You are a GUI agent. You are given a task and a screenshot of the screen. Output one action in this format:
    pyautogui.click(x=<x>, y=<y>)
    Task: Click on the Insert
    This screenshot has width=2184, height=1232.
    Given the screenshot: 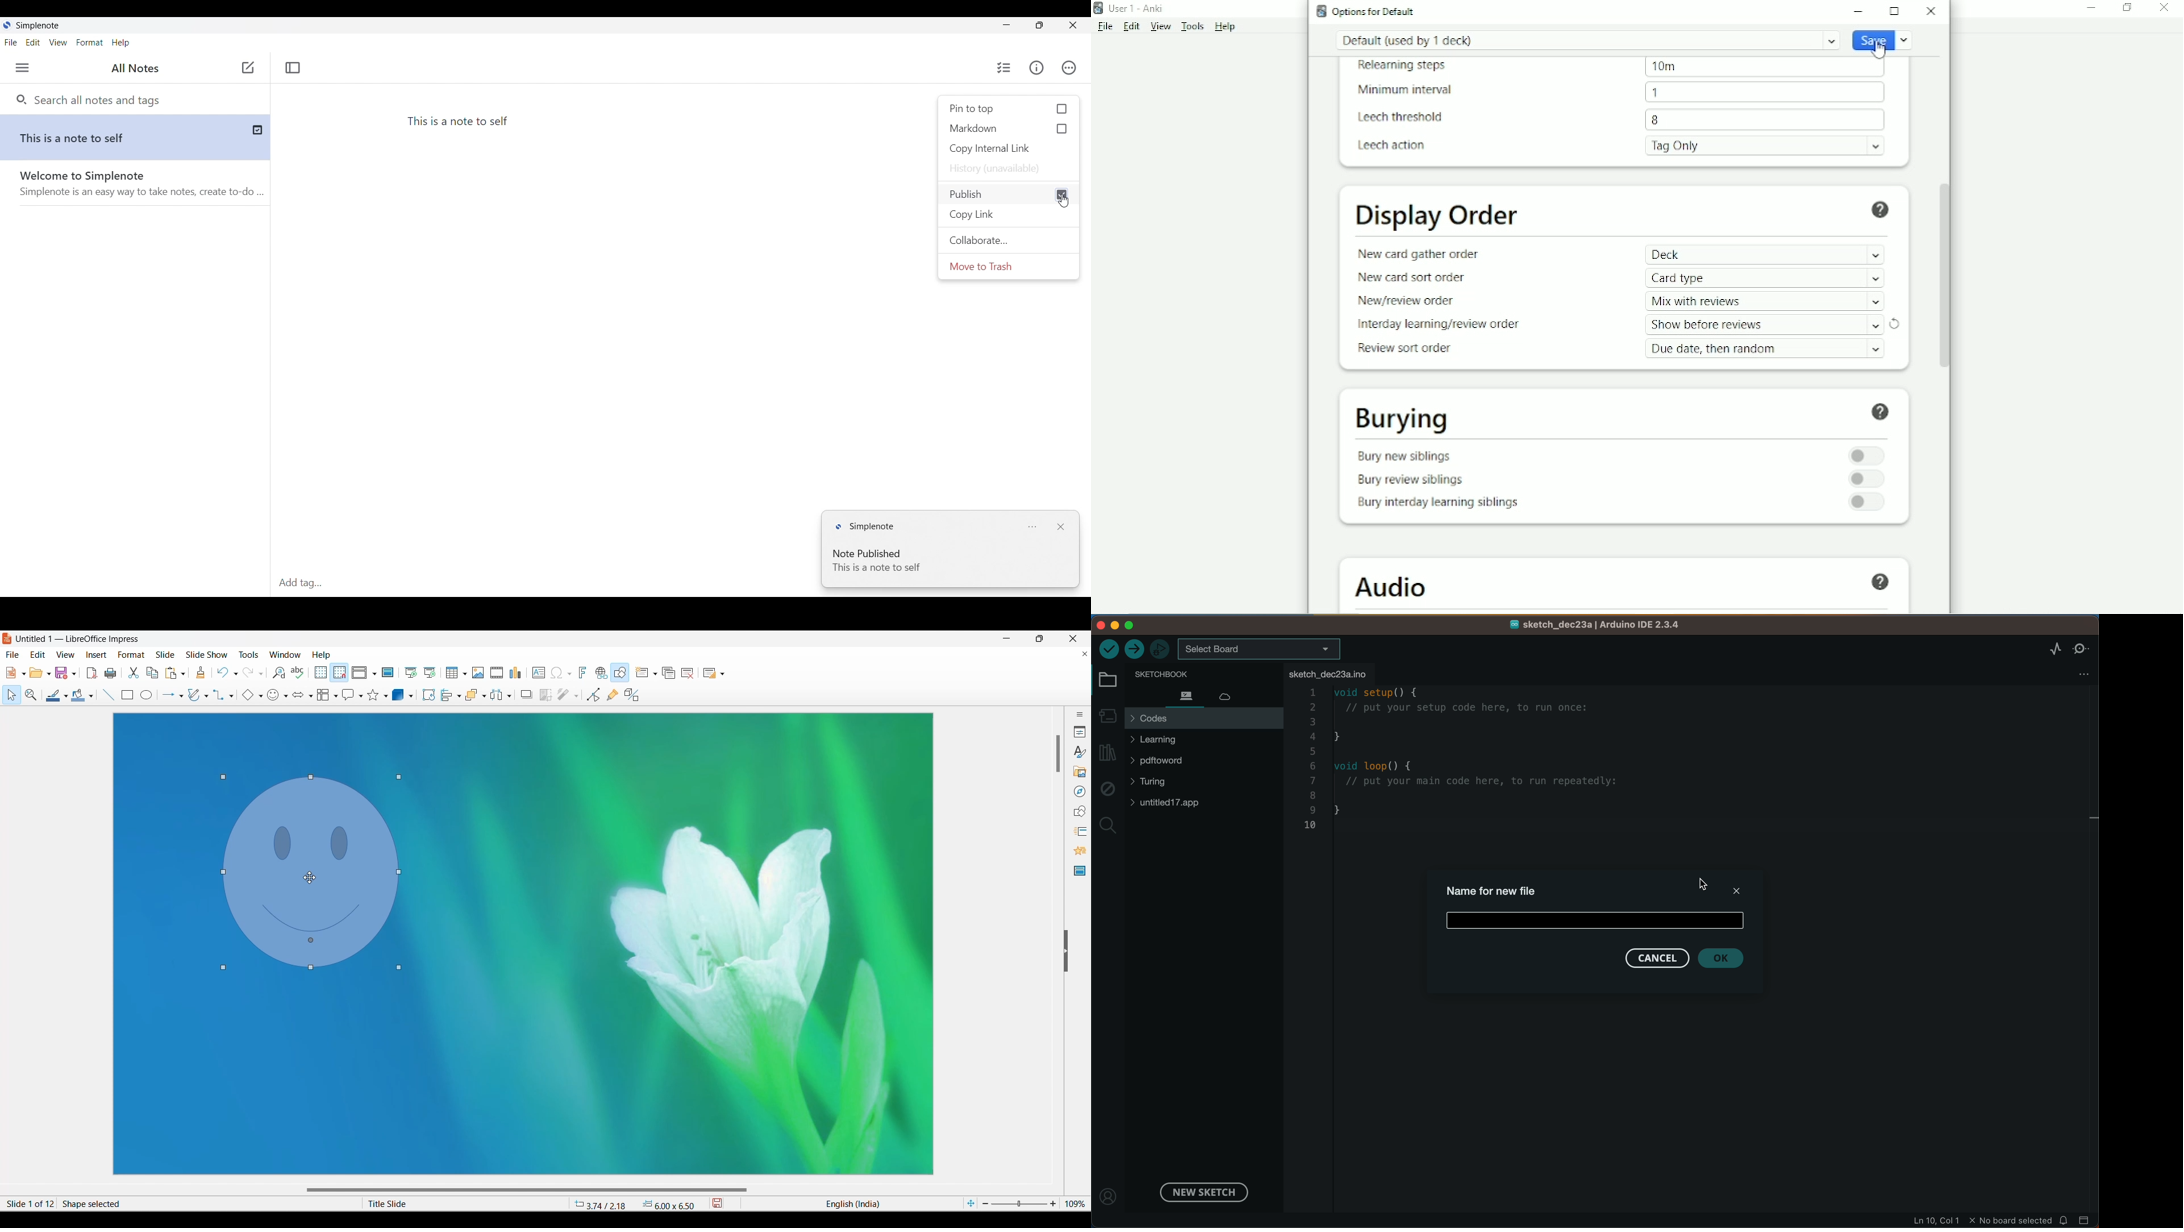 What is the action you would take?
    pyautogui.click(x=97, y=655)
    